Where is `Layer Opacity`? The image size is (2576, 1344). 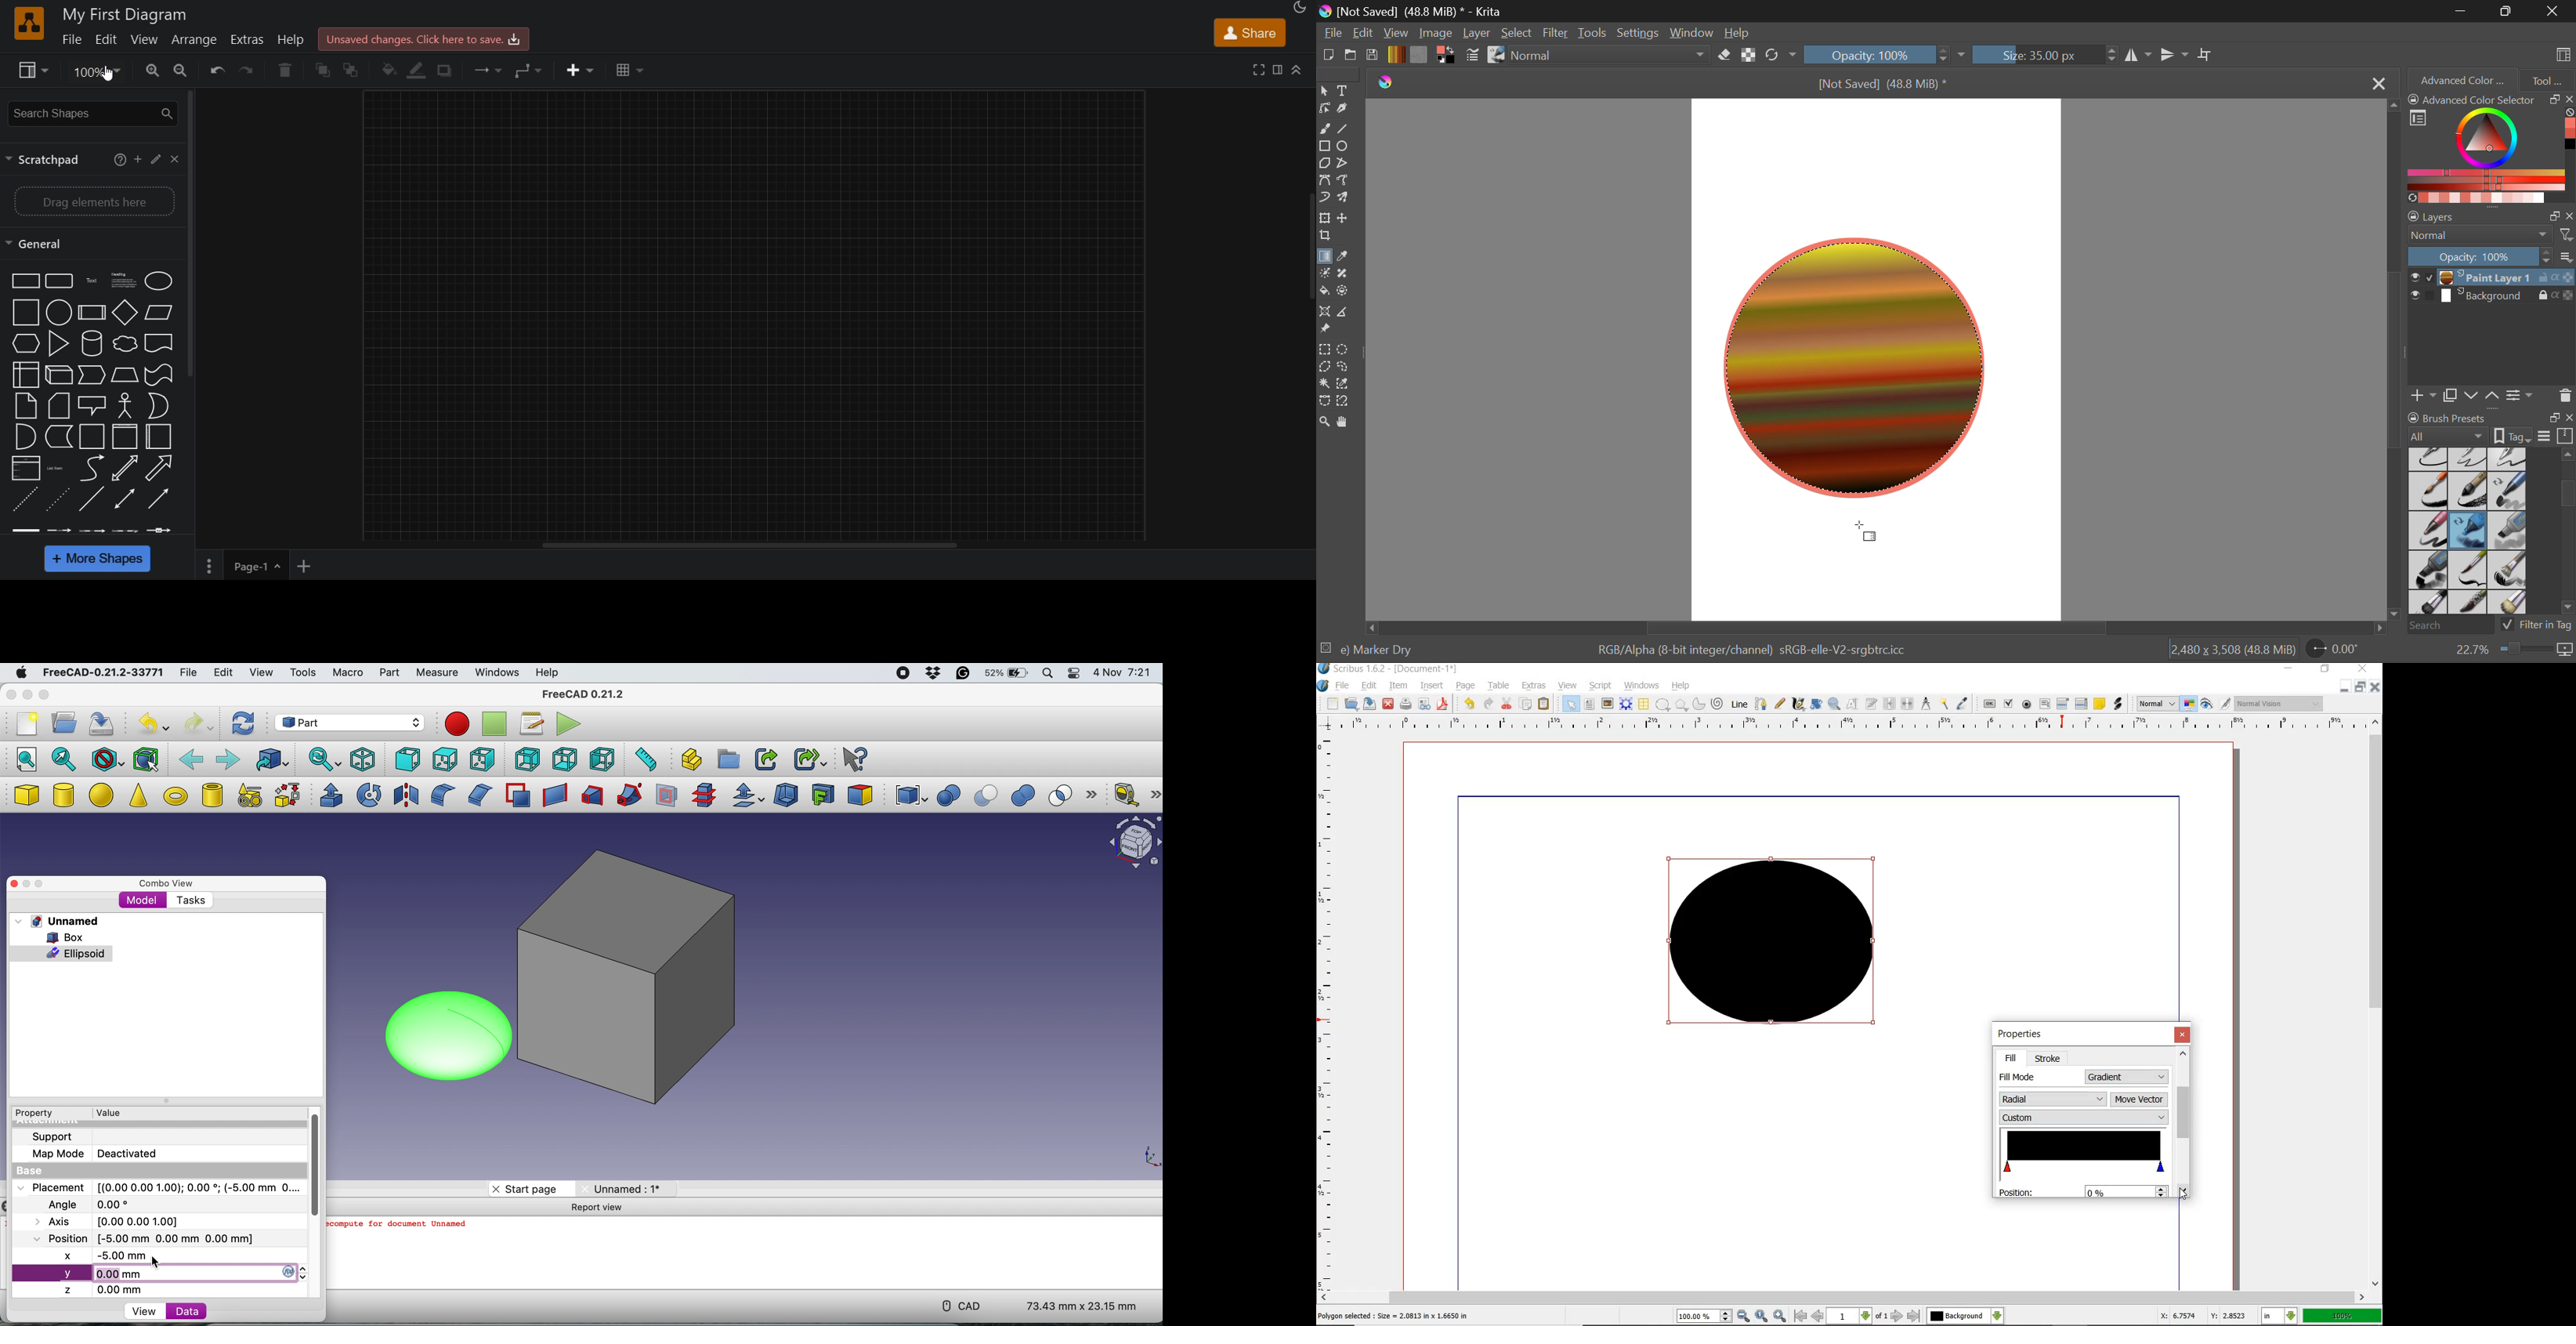 Layer Opacity is located at coordinates (2491, 256).